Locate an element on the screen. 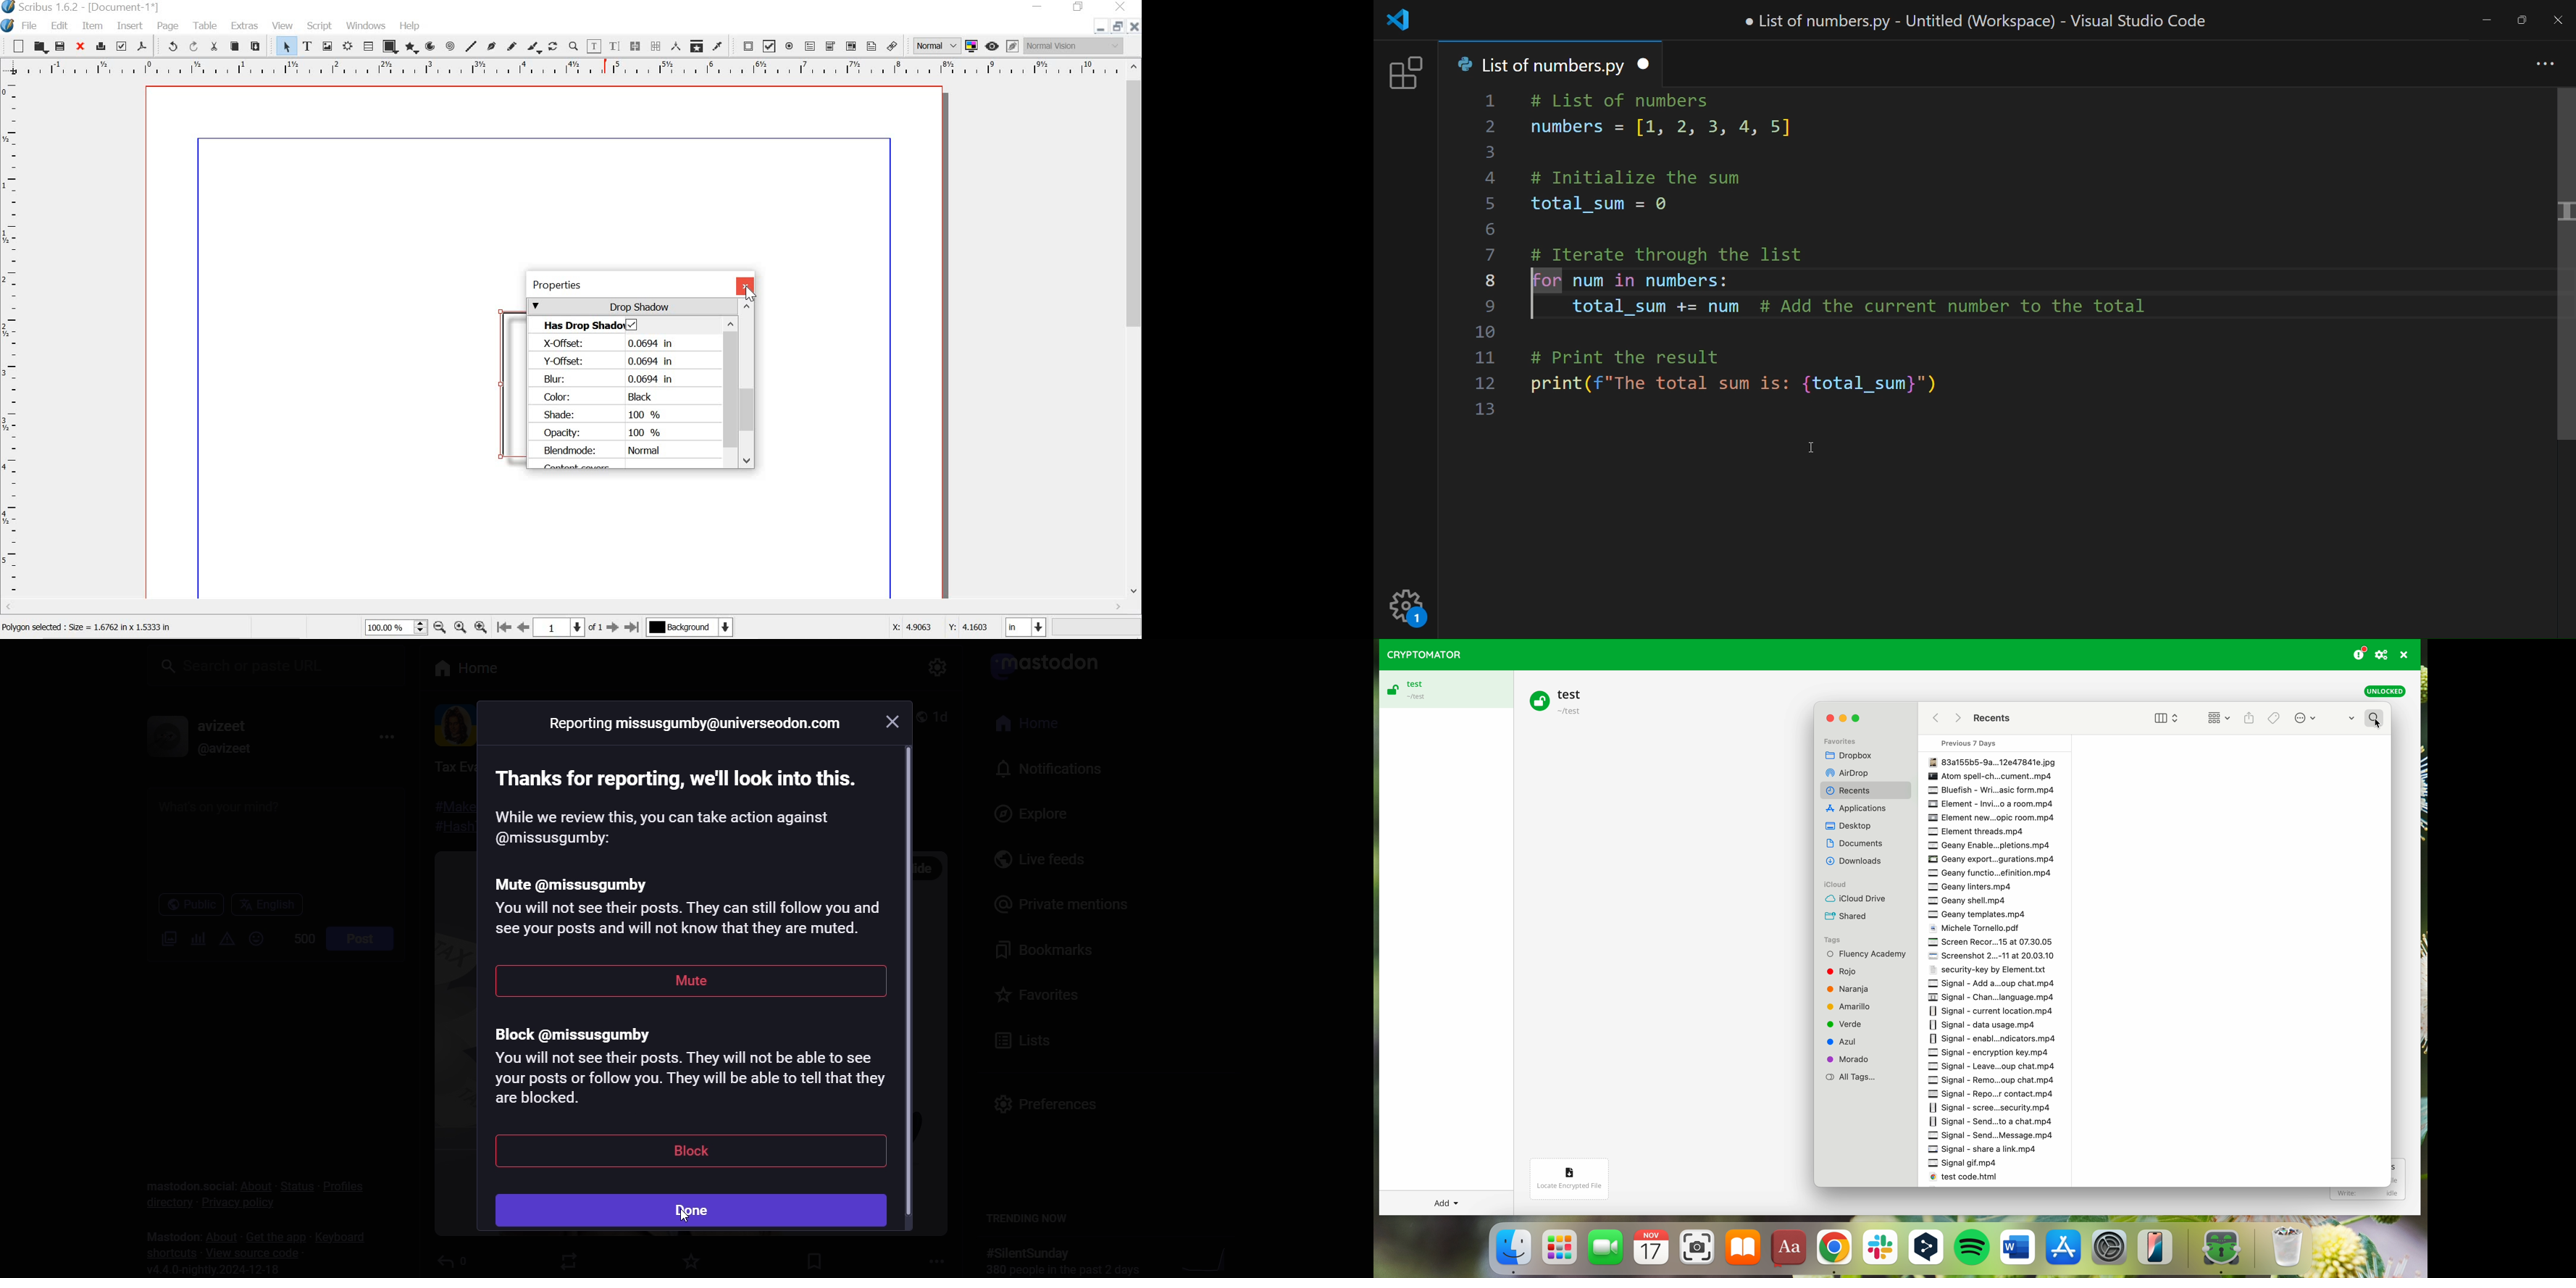 The image size is (2576, 1288). edit text with story editor is located at coordinates (617, 46).